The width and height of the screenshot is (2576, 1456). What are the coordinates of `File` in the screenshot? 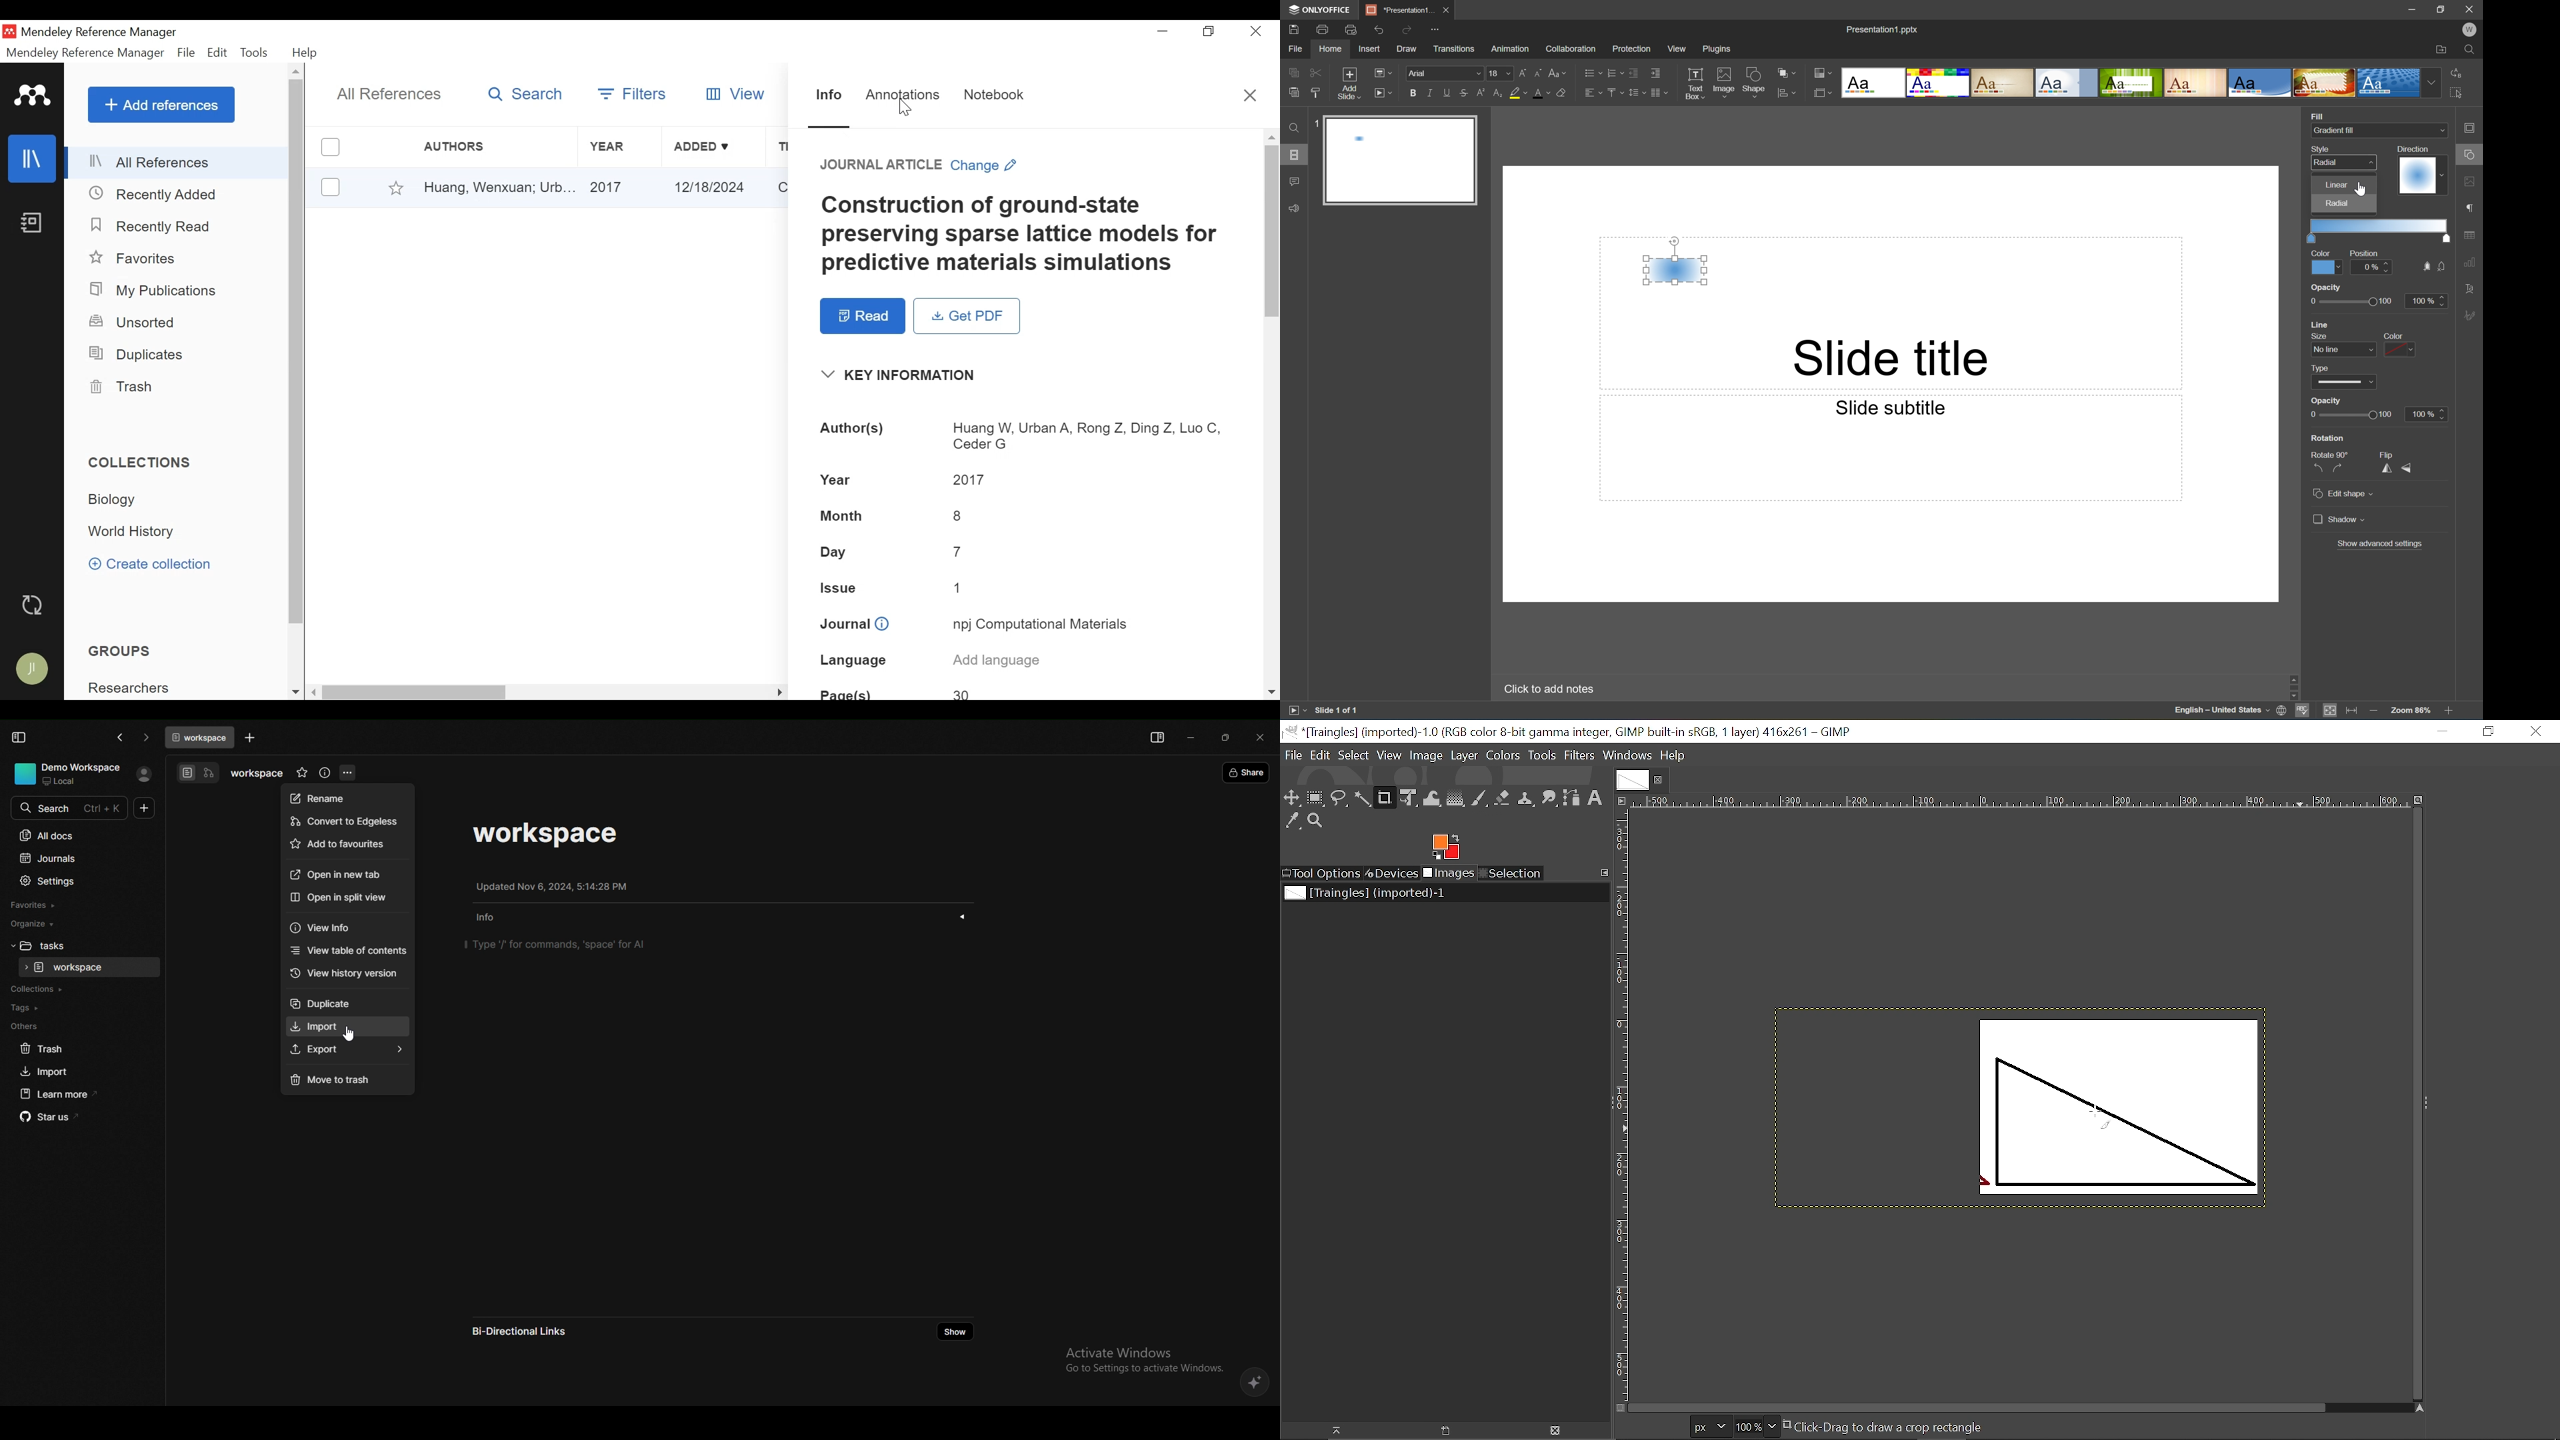 It's located at (1295, 48).